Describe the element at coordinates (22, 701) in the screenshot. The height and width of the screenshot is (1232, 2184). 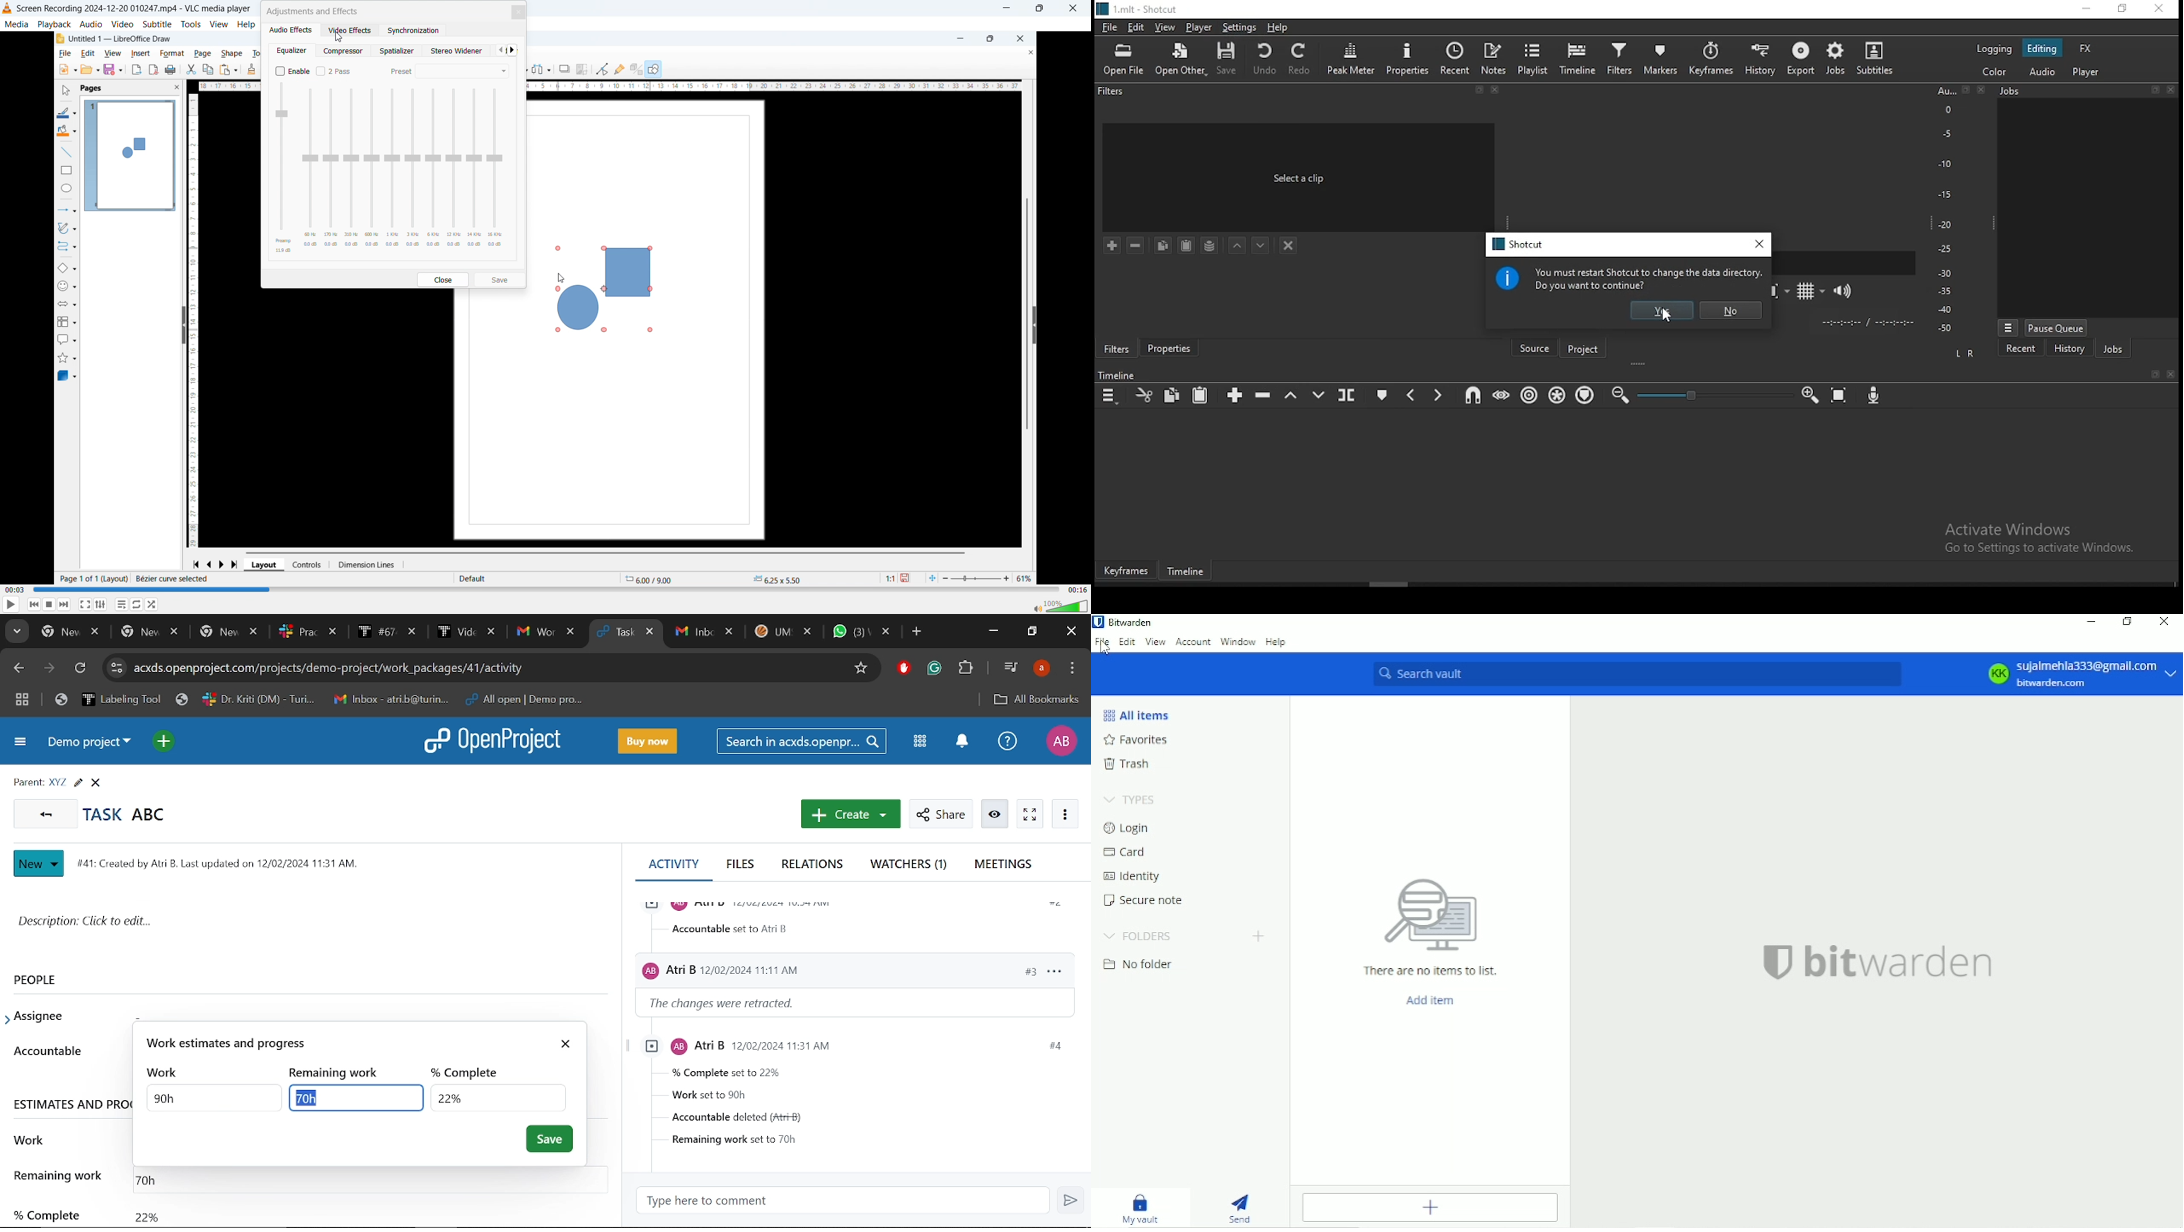
I see `Tab groups` at that location.